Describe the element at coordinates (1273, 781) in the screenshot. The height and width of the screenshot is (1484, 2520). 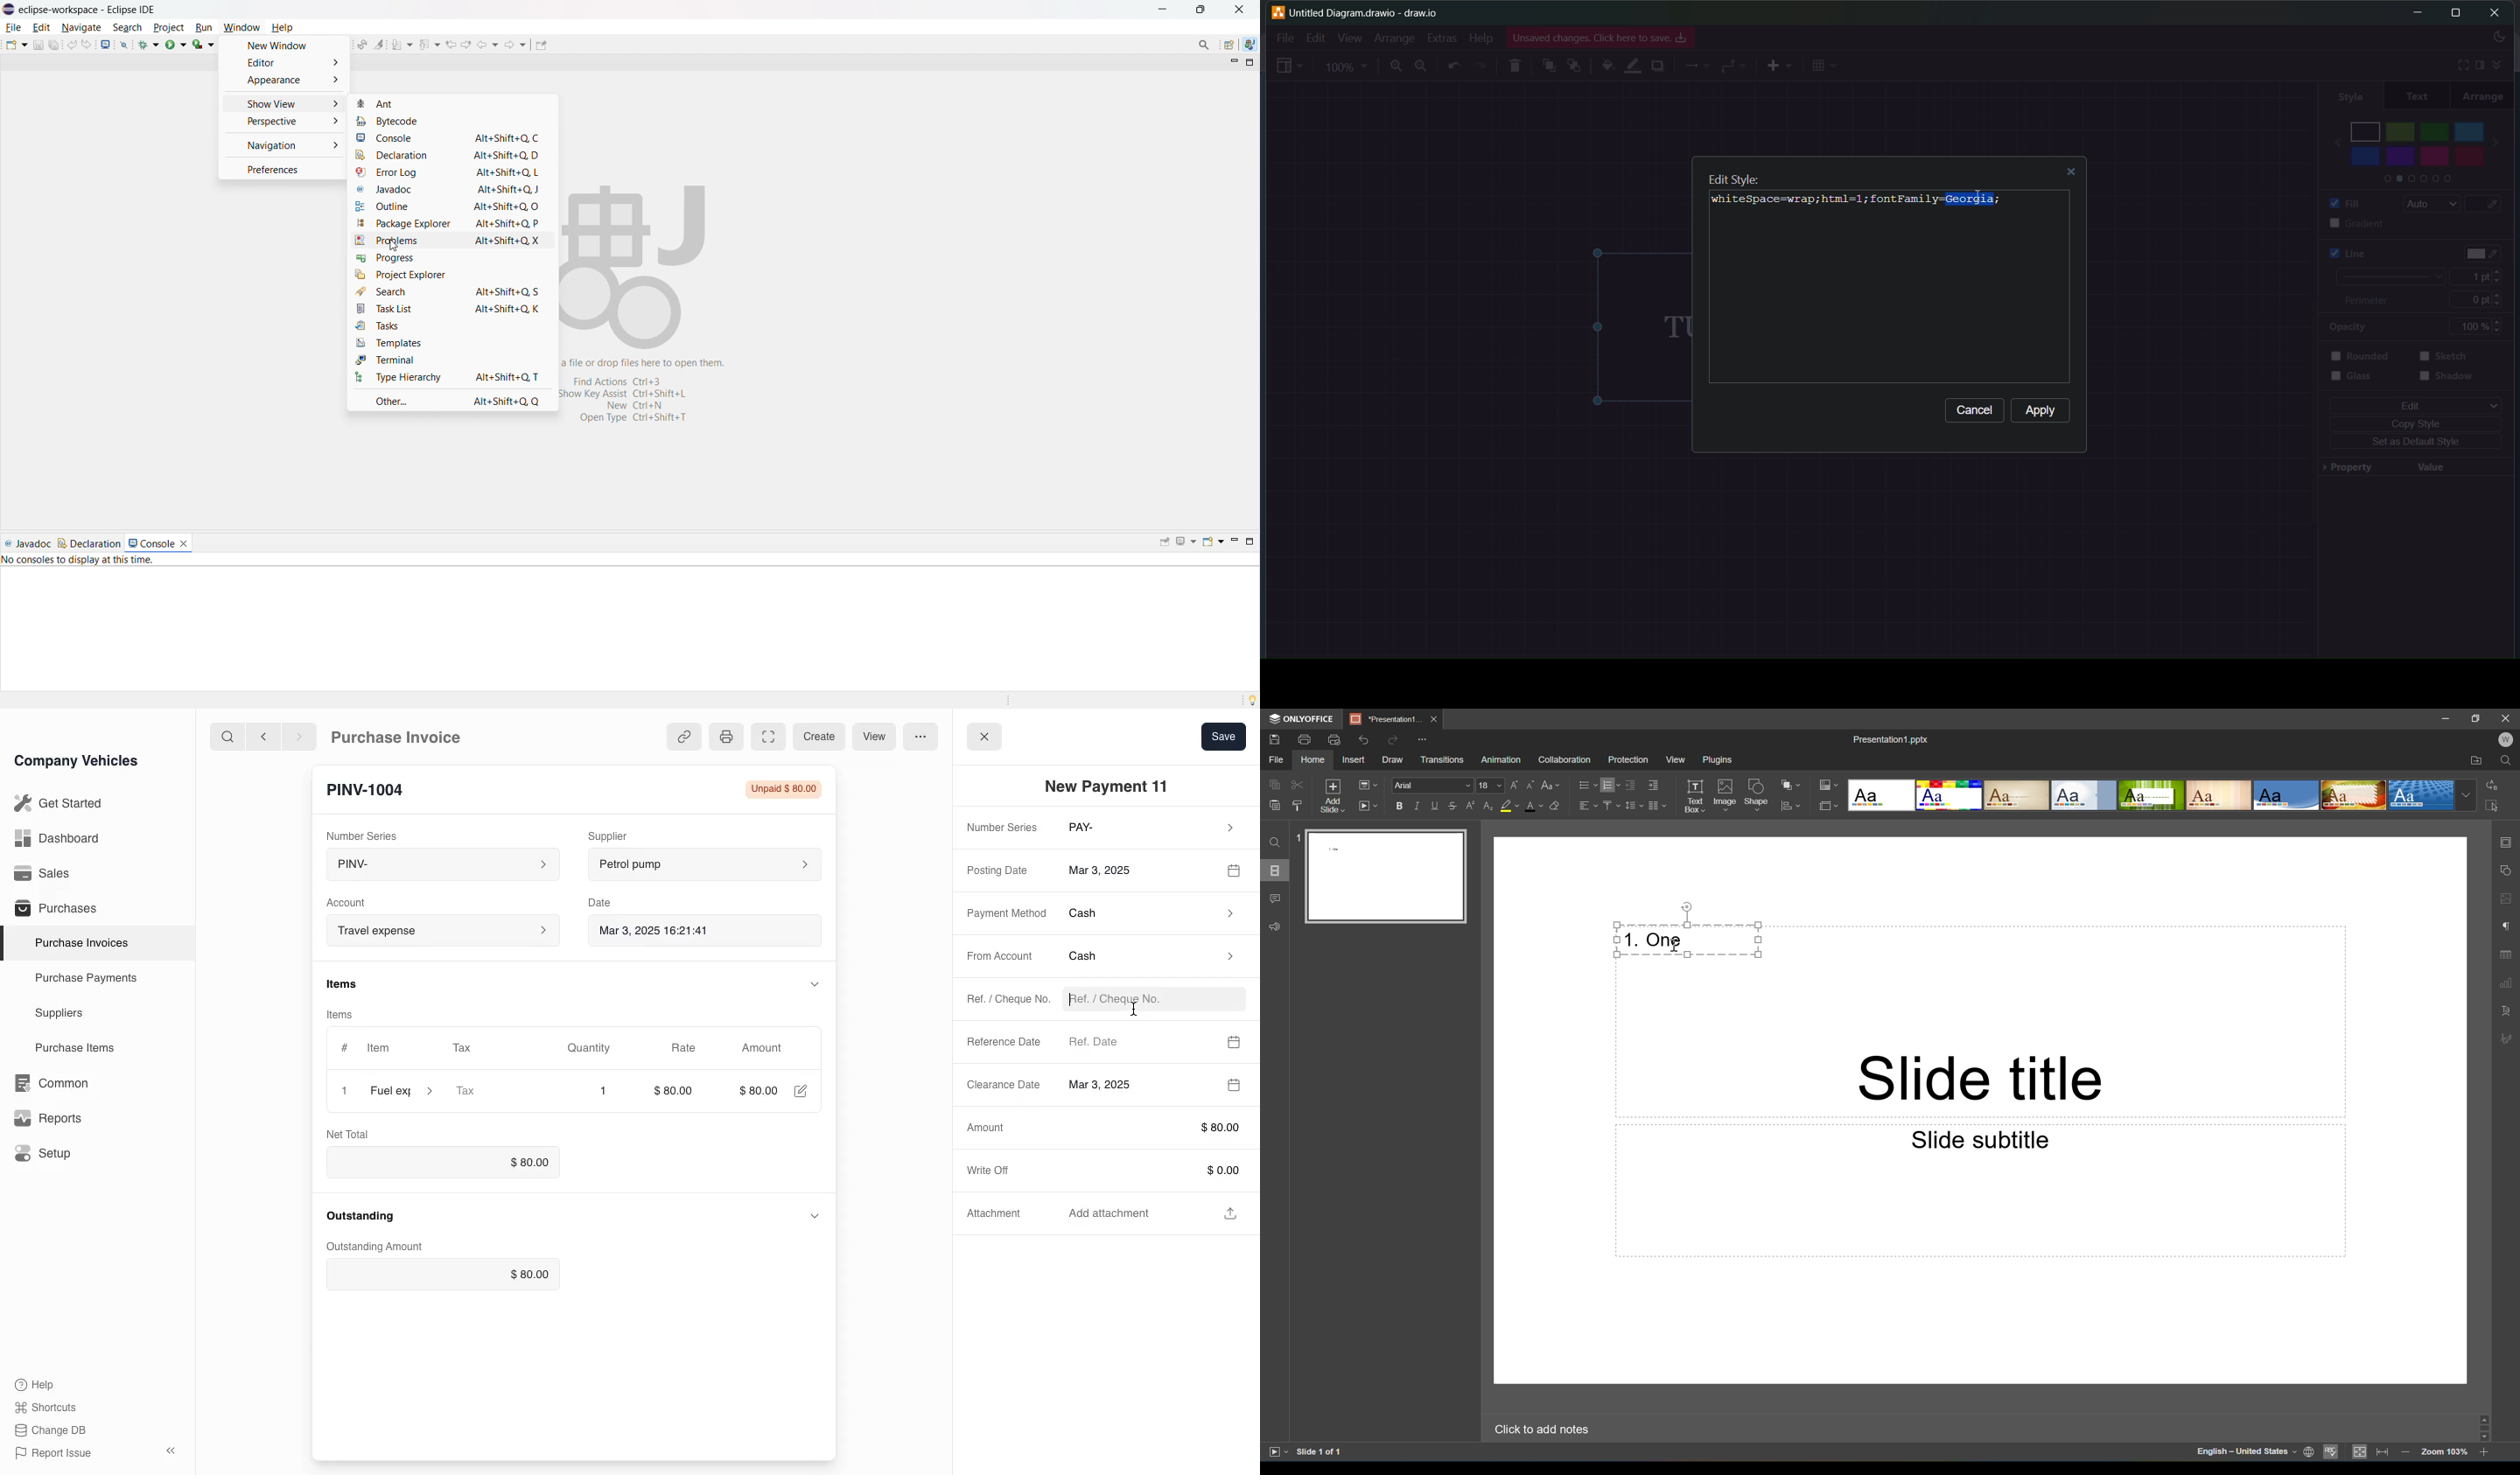
I see `Copy` at that location.